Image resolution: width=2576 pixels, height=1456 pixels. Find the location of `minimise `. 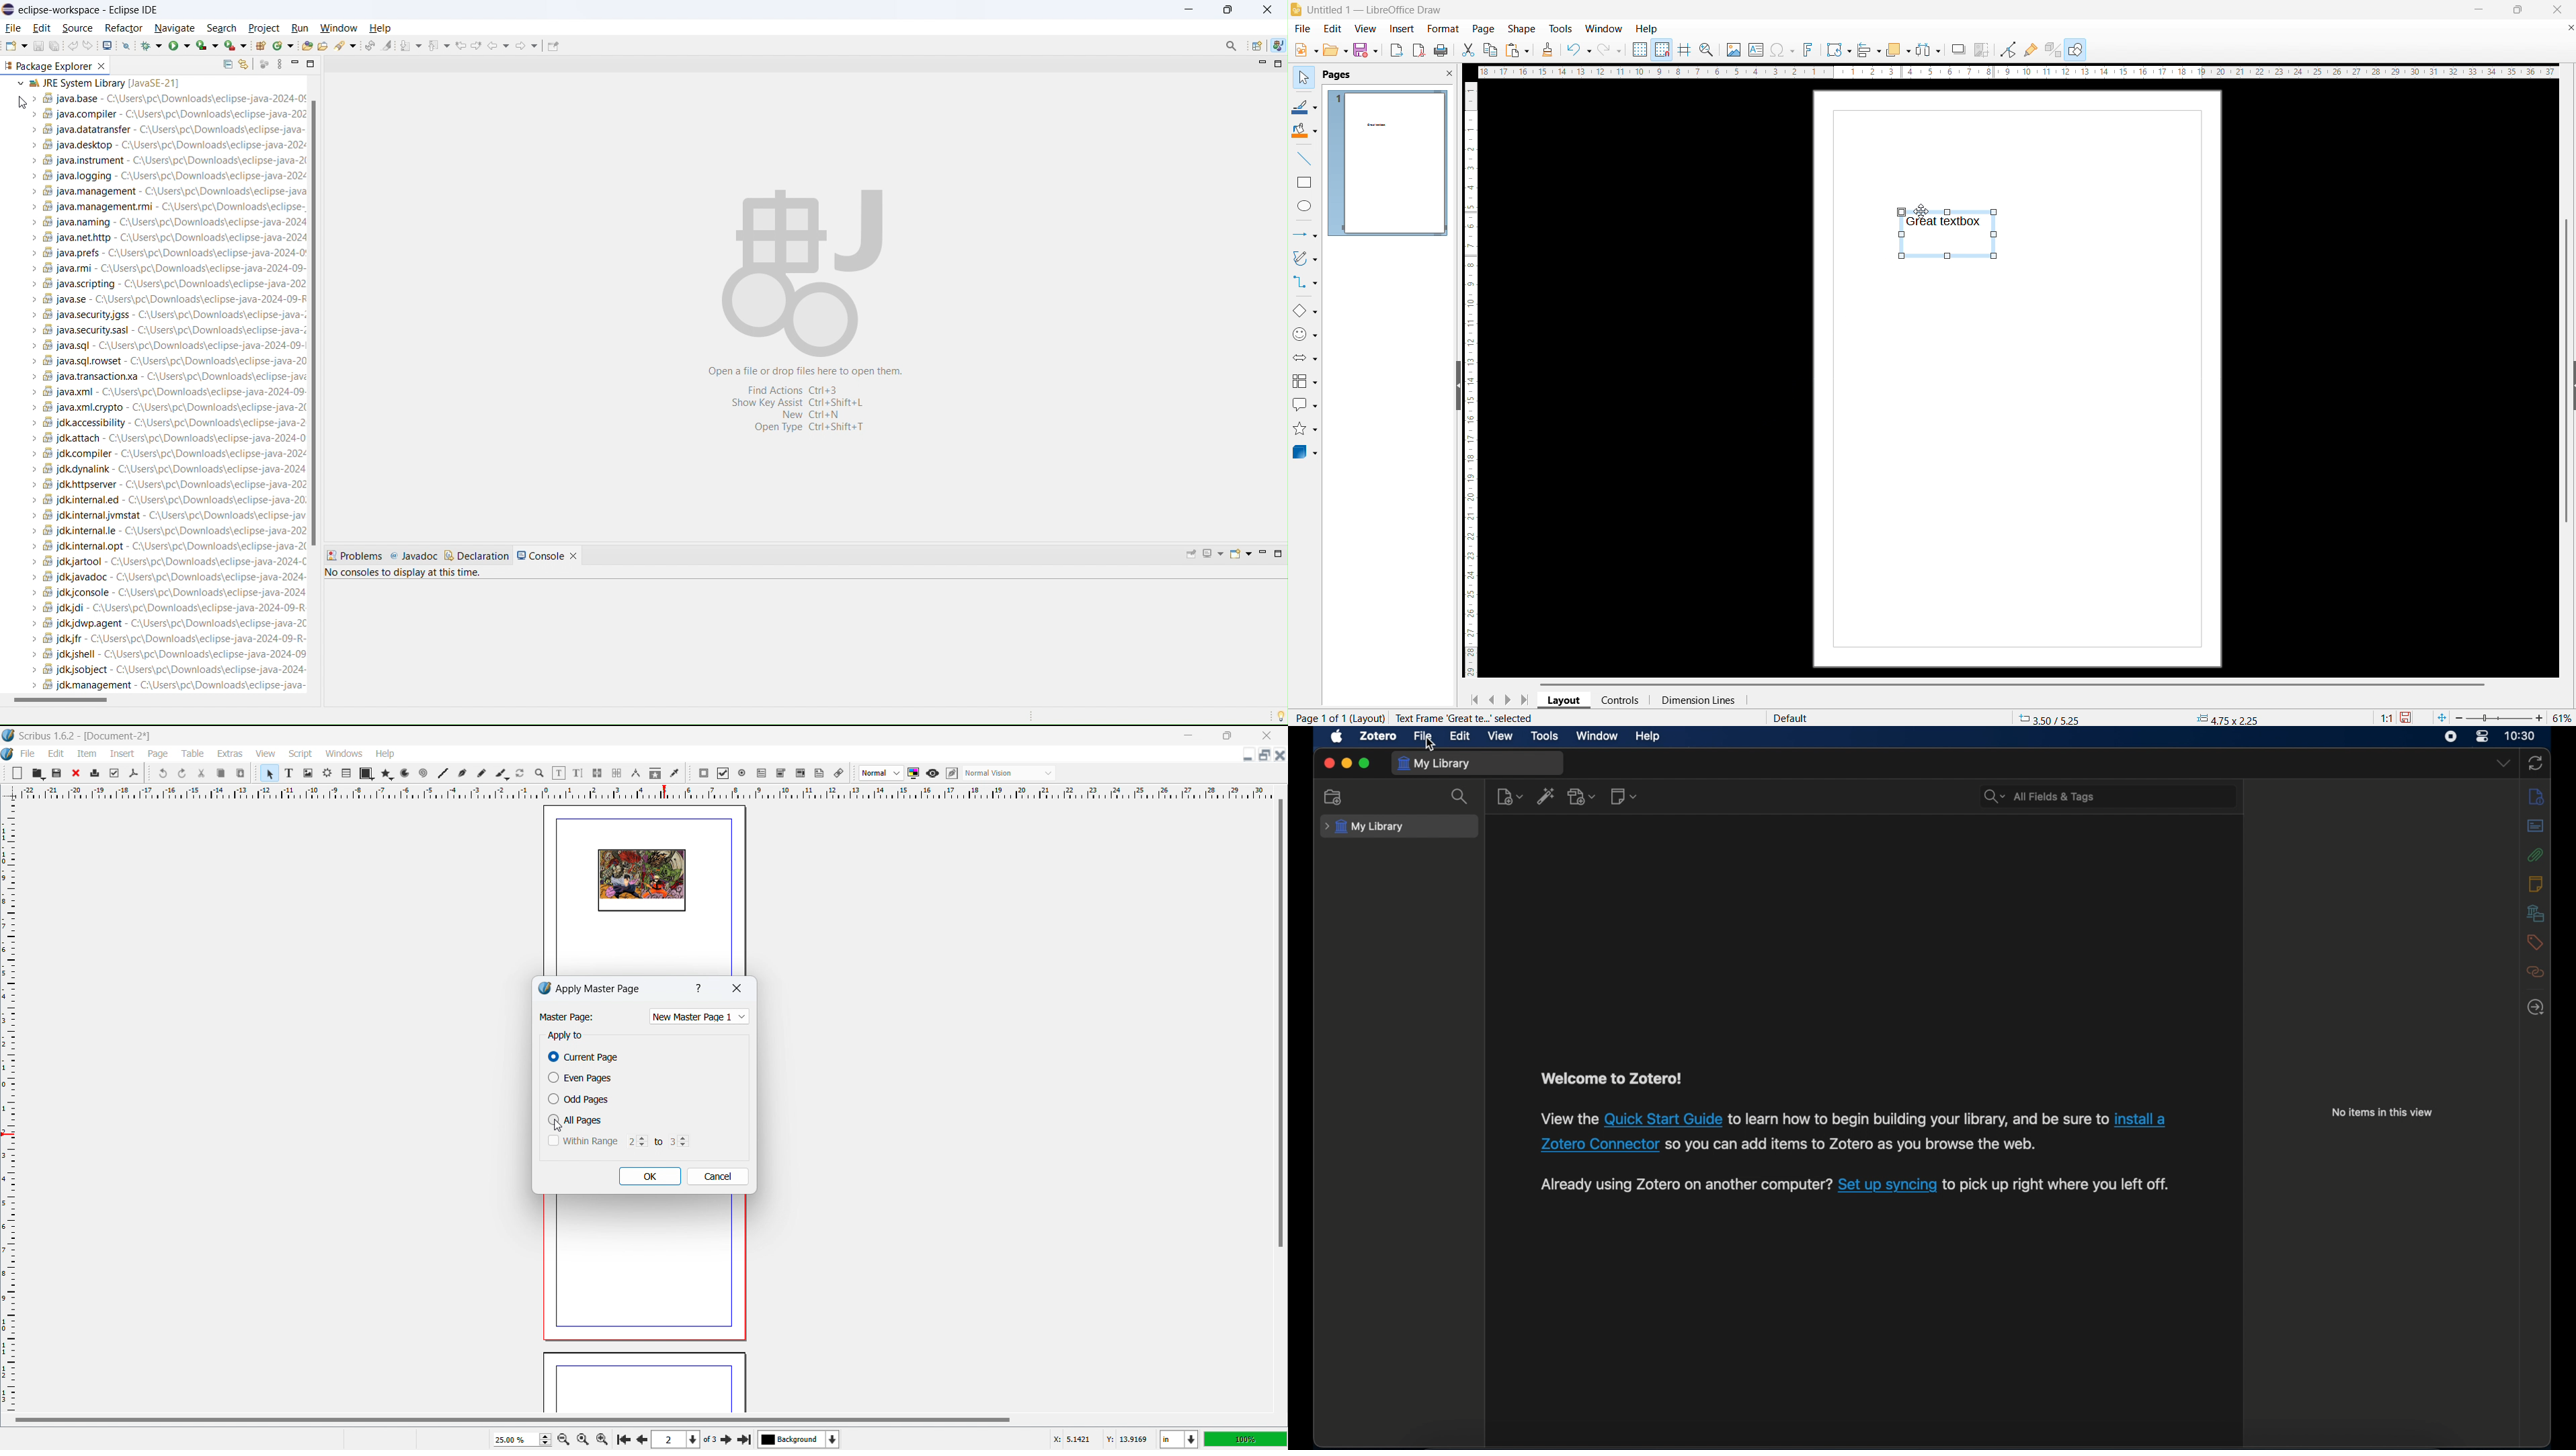

minimise  is located at coordinates (2474, 9).